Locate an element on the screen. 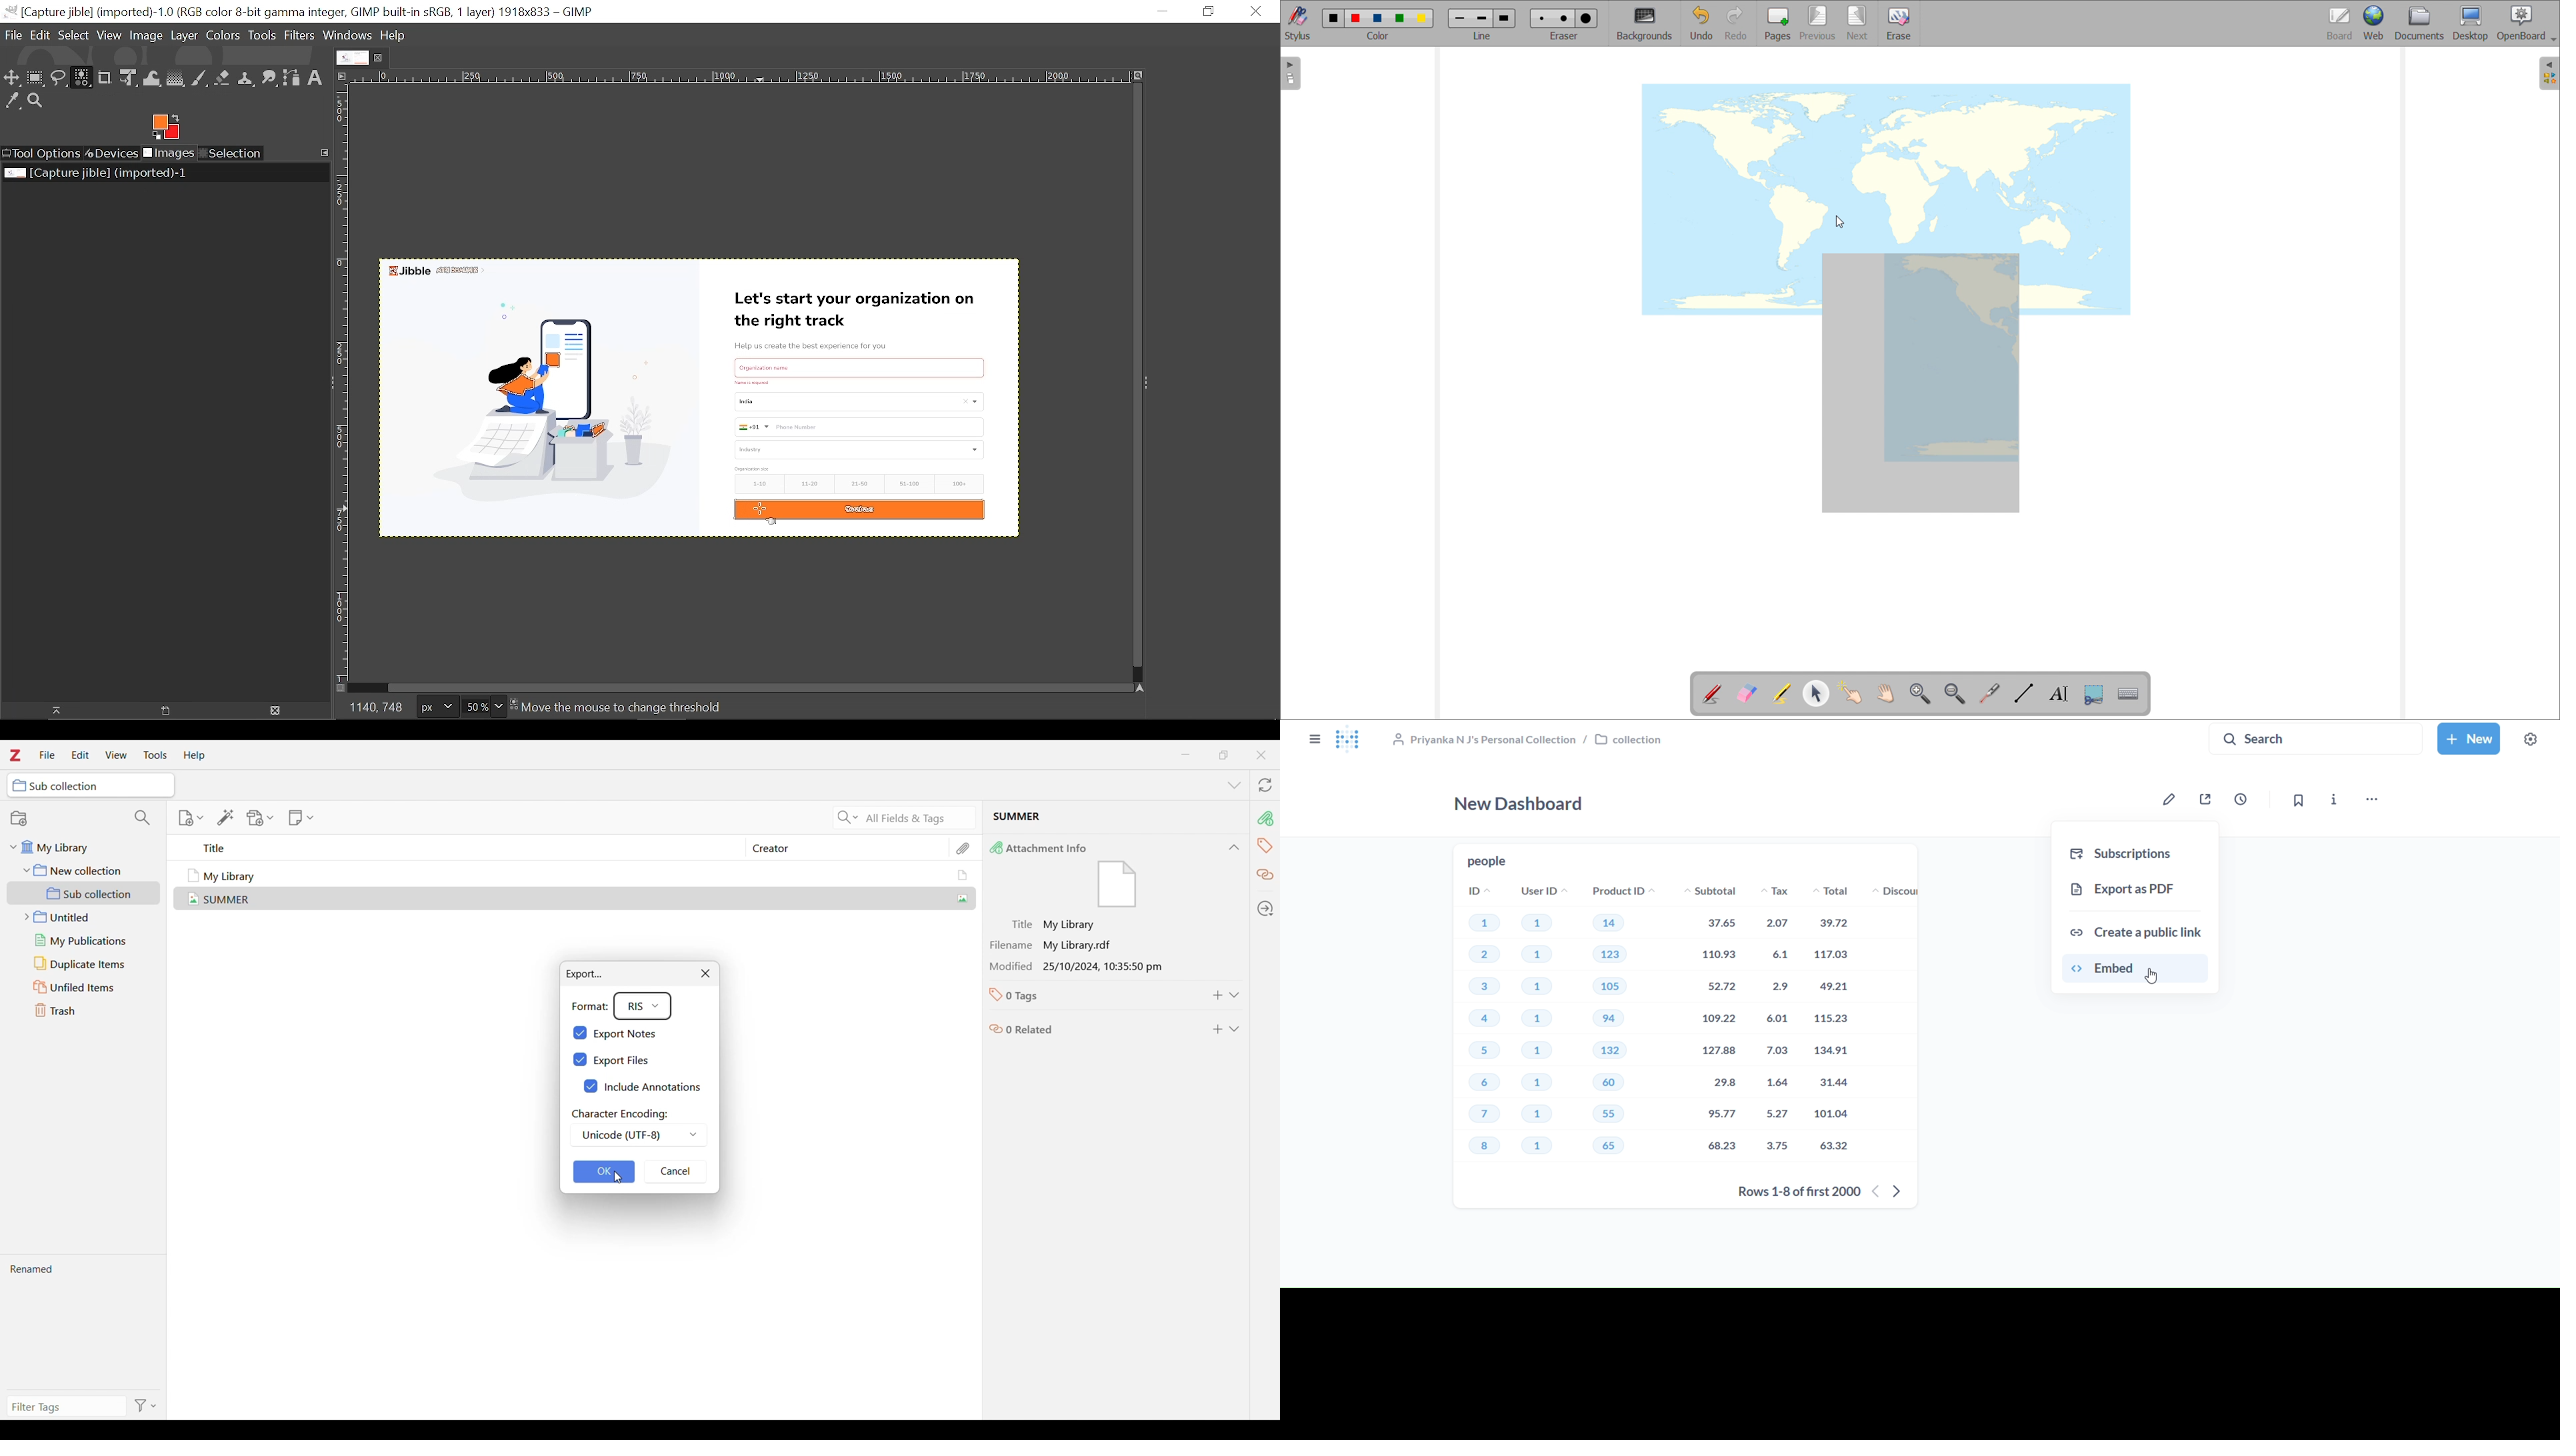 This screenshot has width=2576, height=1456. Related is located at coordinates (1265, 875).